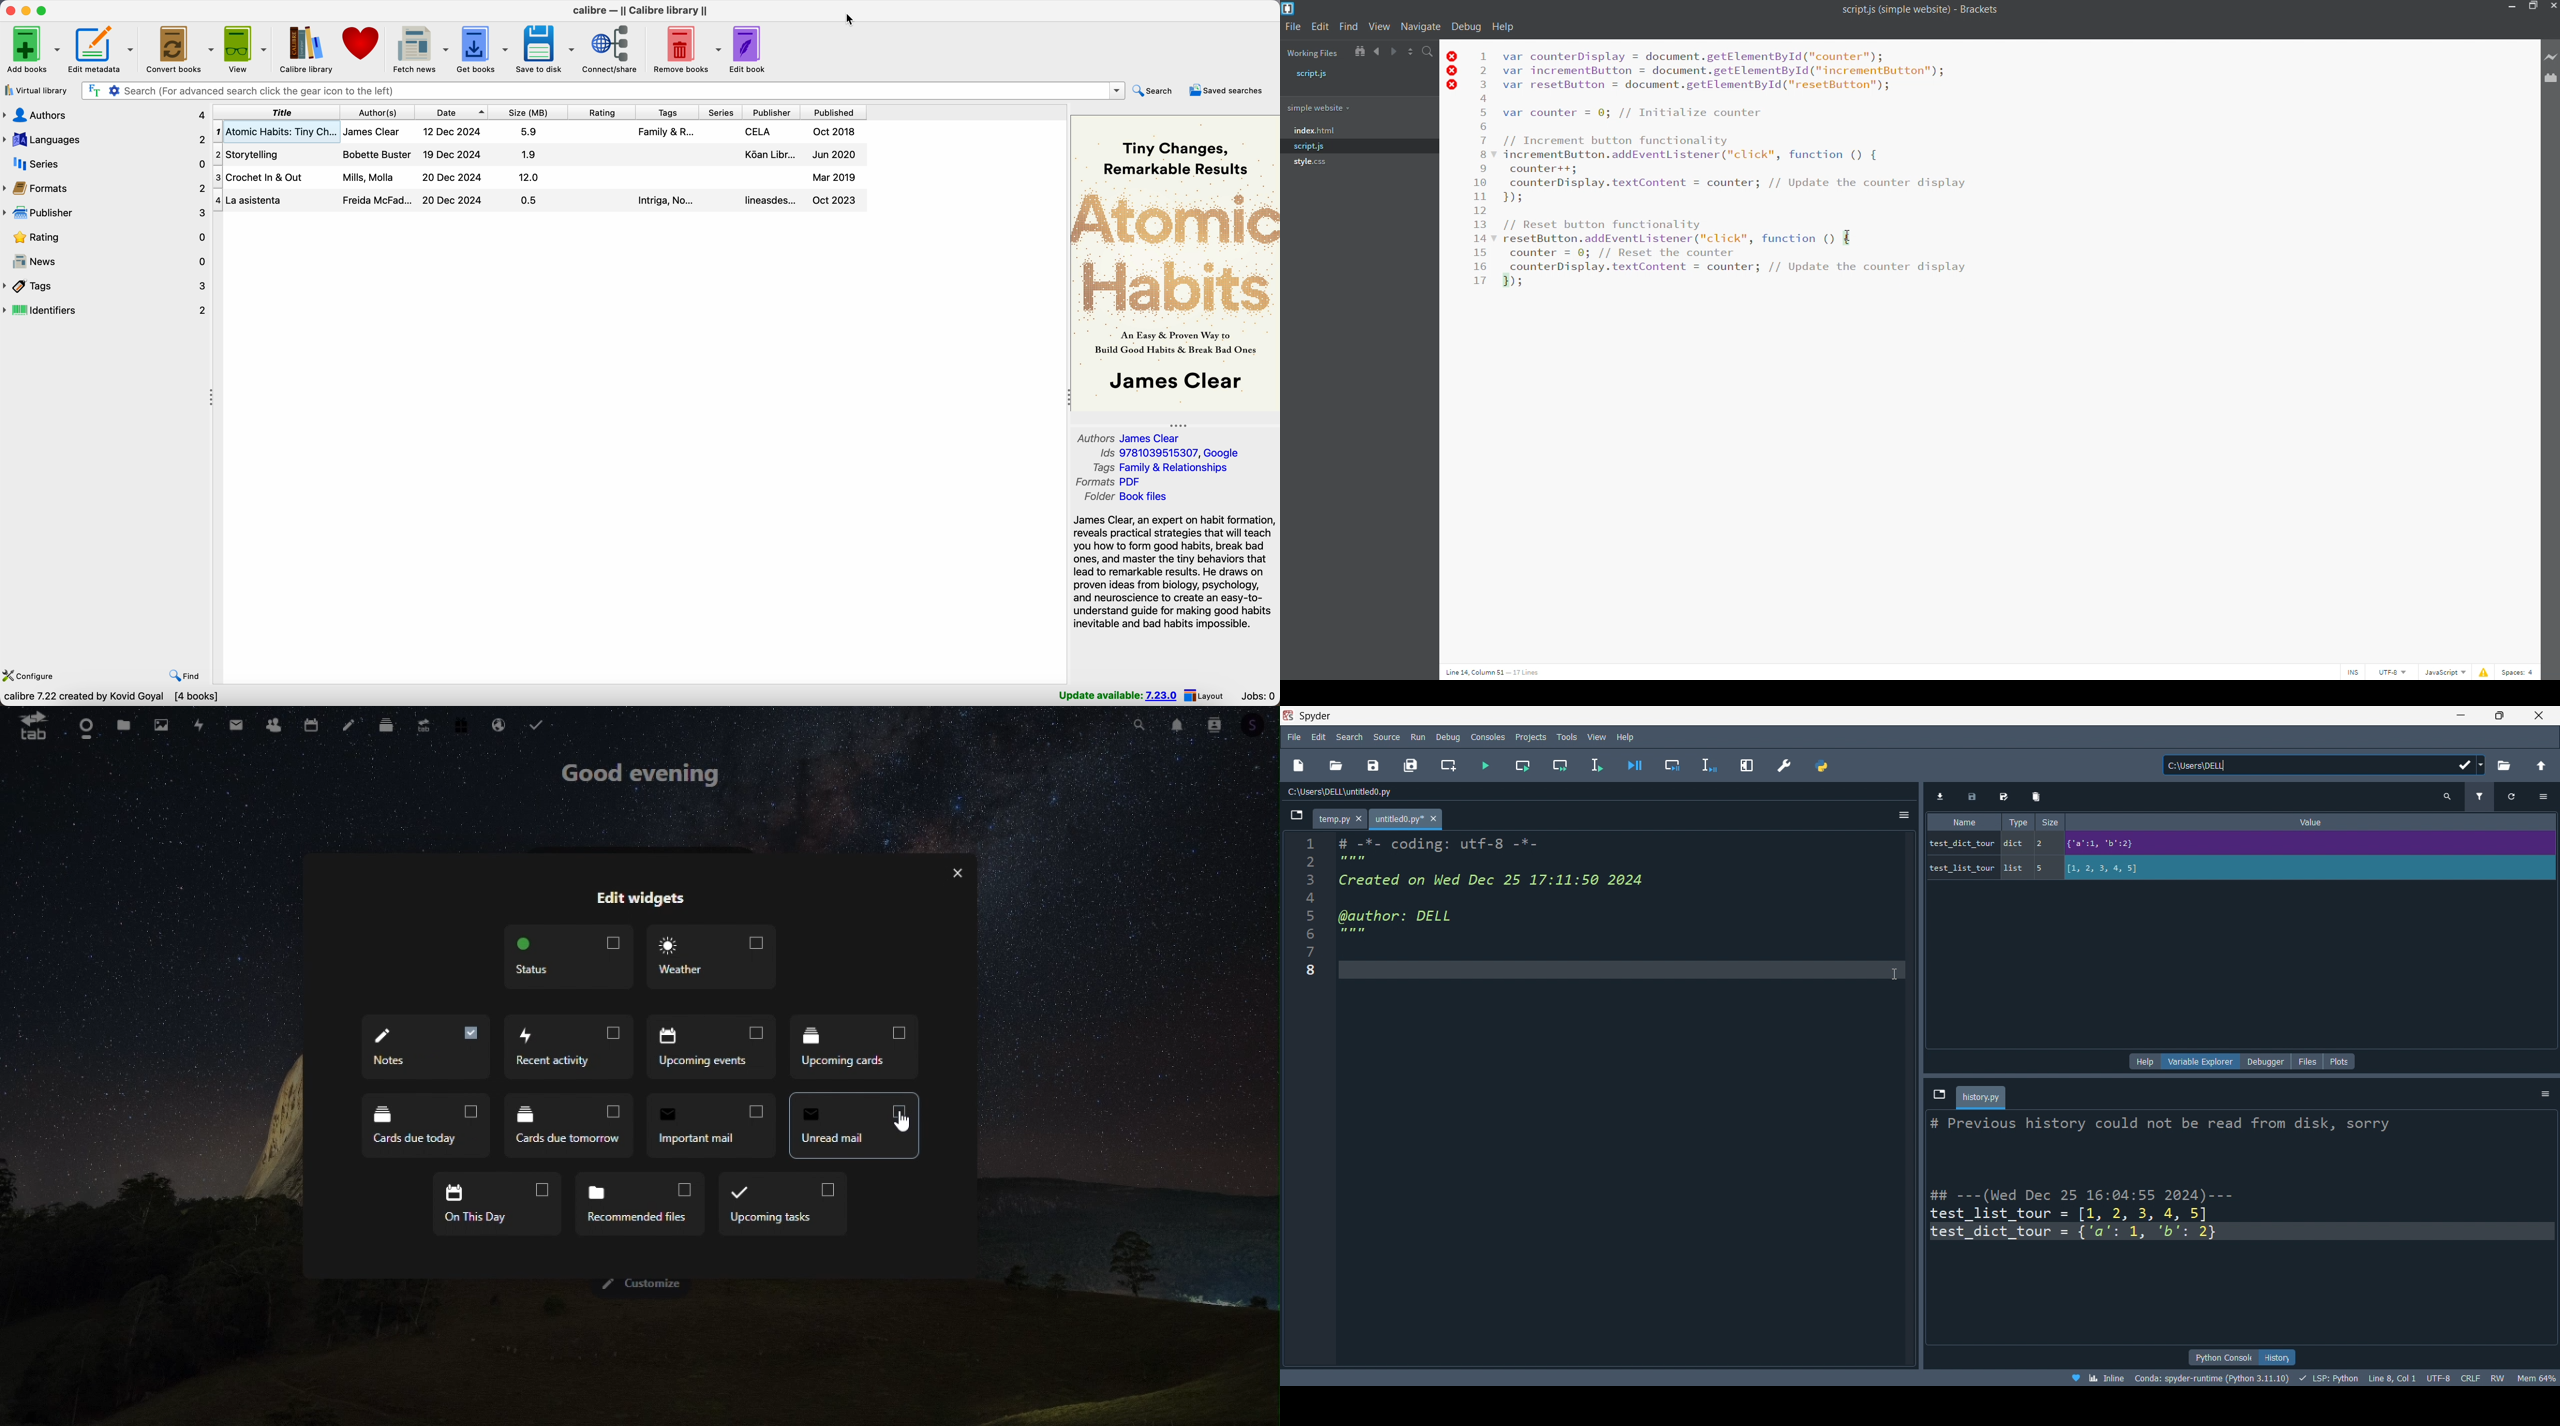  I want to click on open file, so click(1335, 766).